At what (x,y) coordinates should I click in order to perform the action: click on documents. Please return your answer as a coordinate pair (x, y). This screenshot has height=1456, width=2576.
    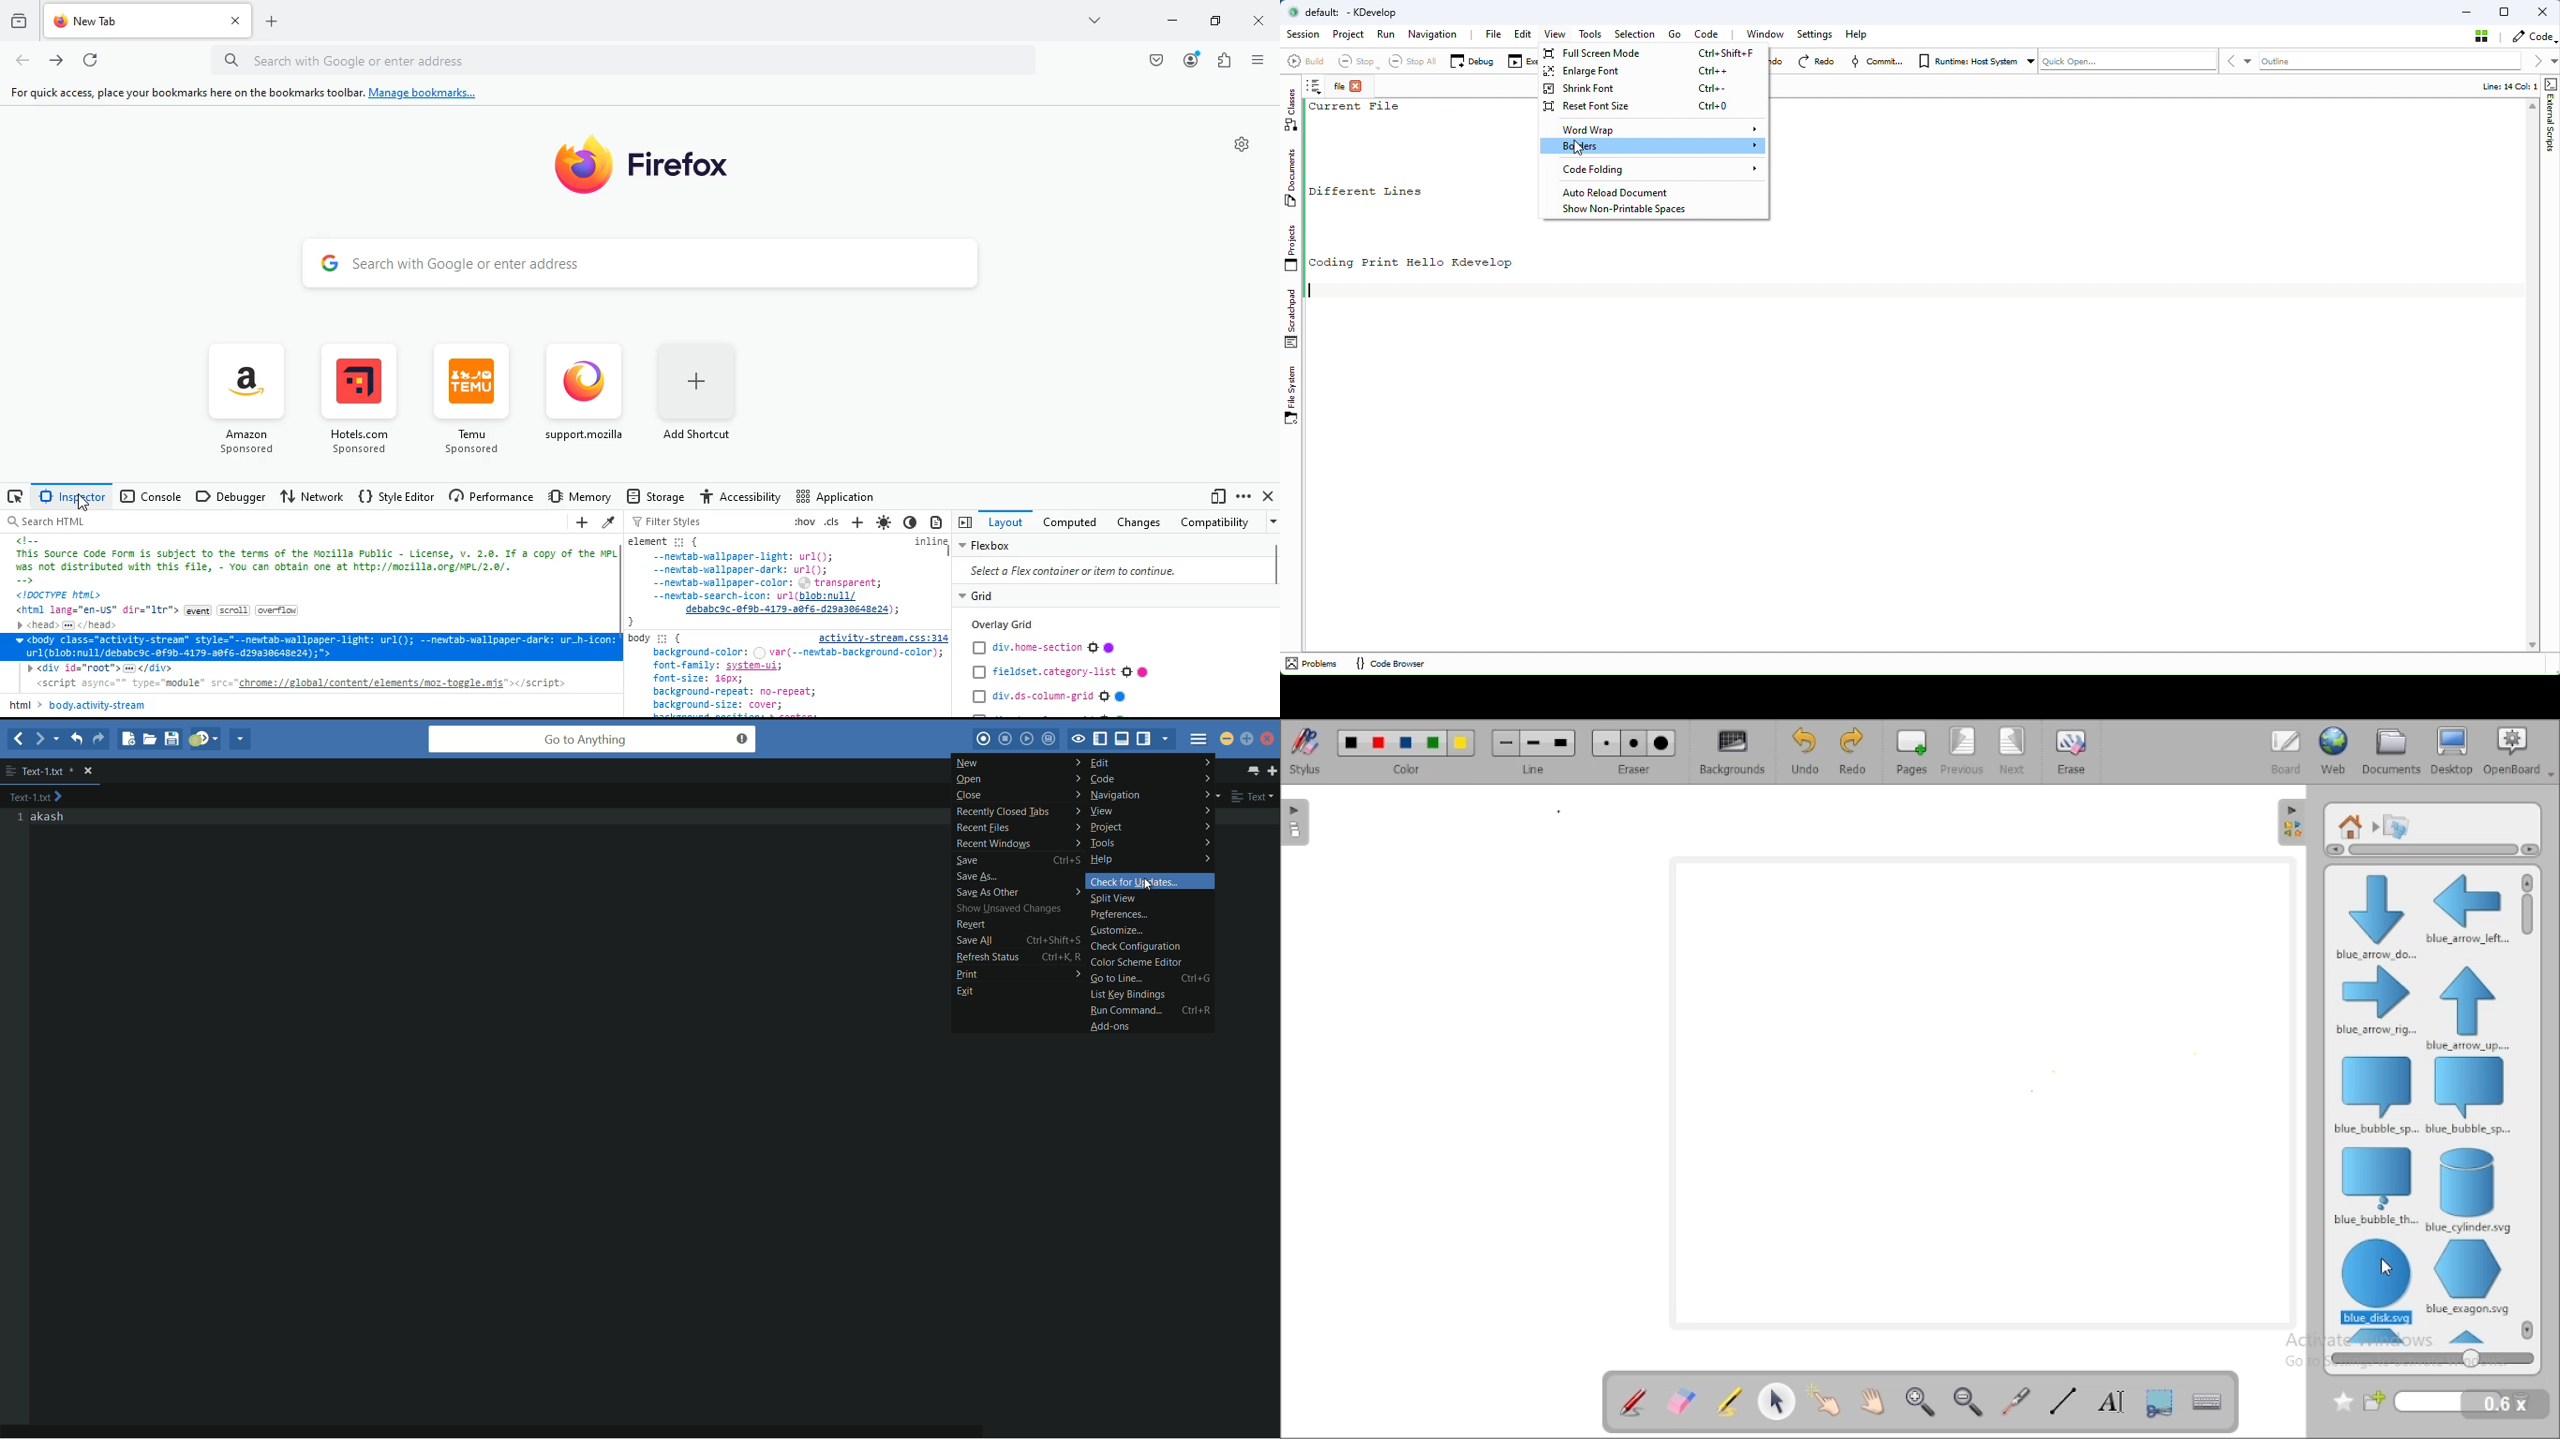
    Looking at the image, I should click on (938, 522).